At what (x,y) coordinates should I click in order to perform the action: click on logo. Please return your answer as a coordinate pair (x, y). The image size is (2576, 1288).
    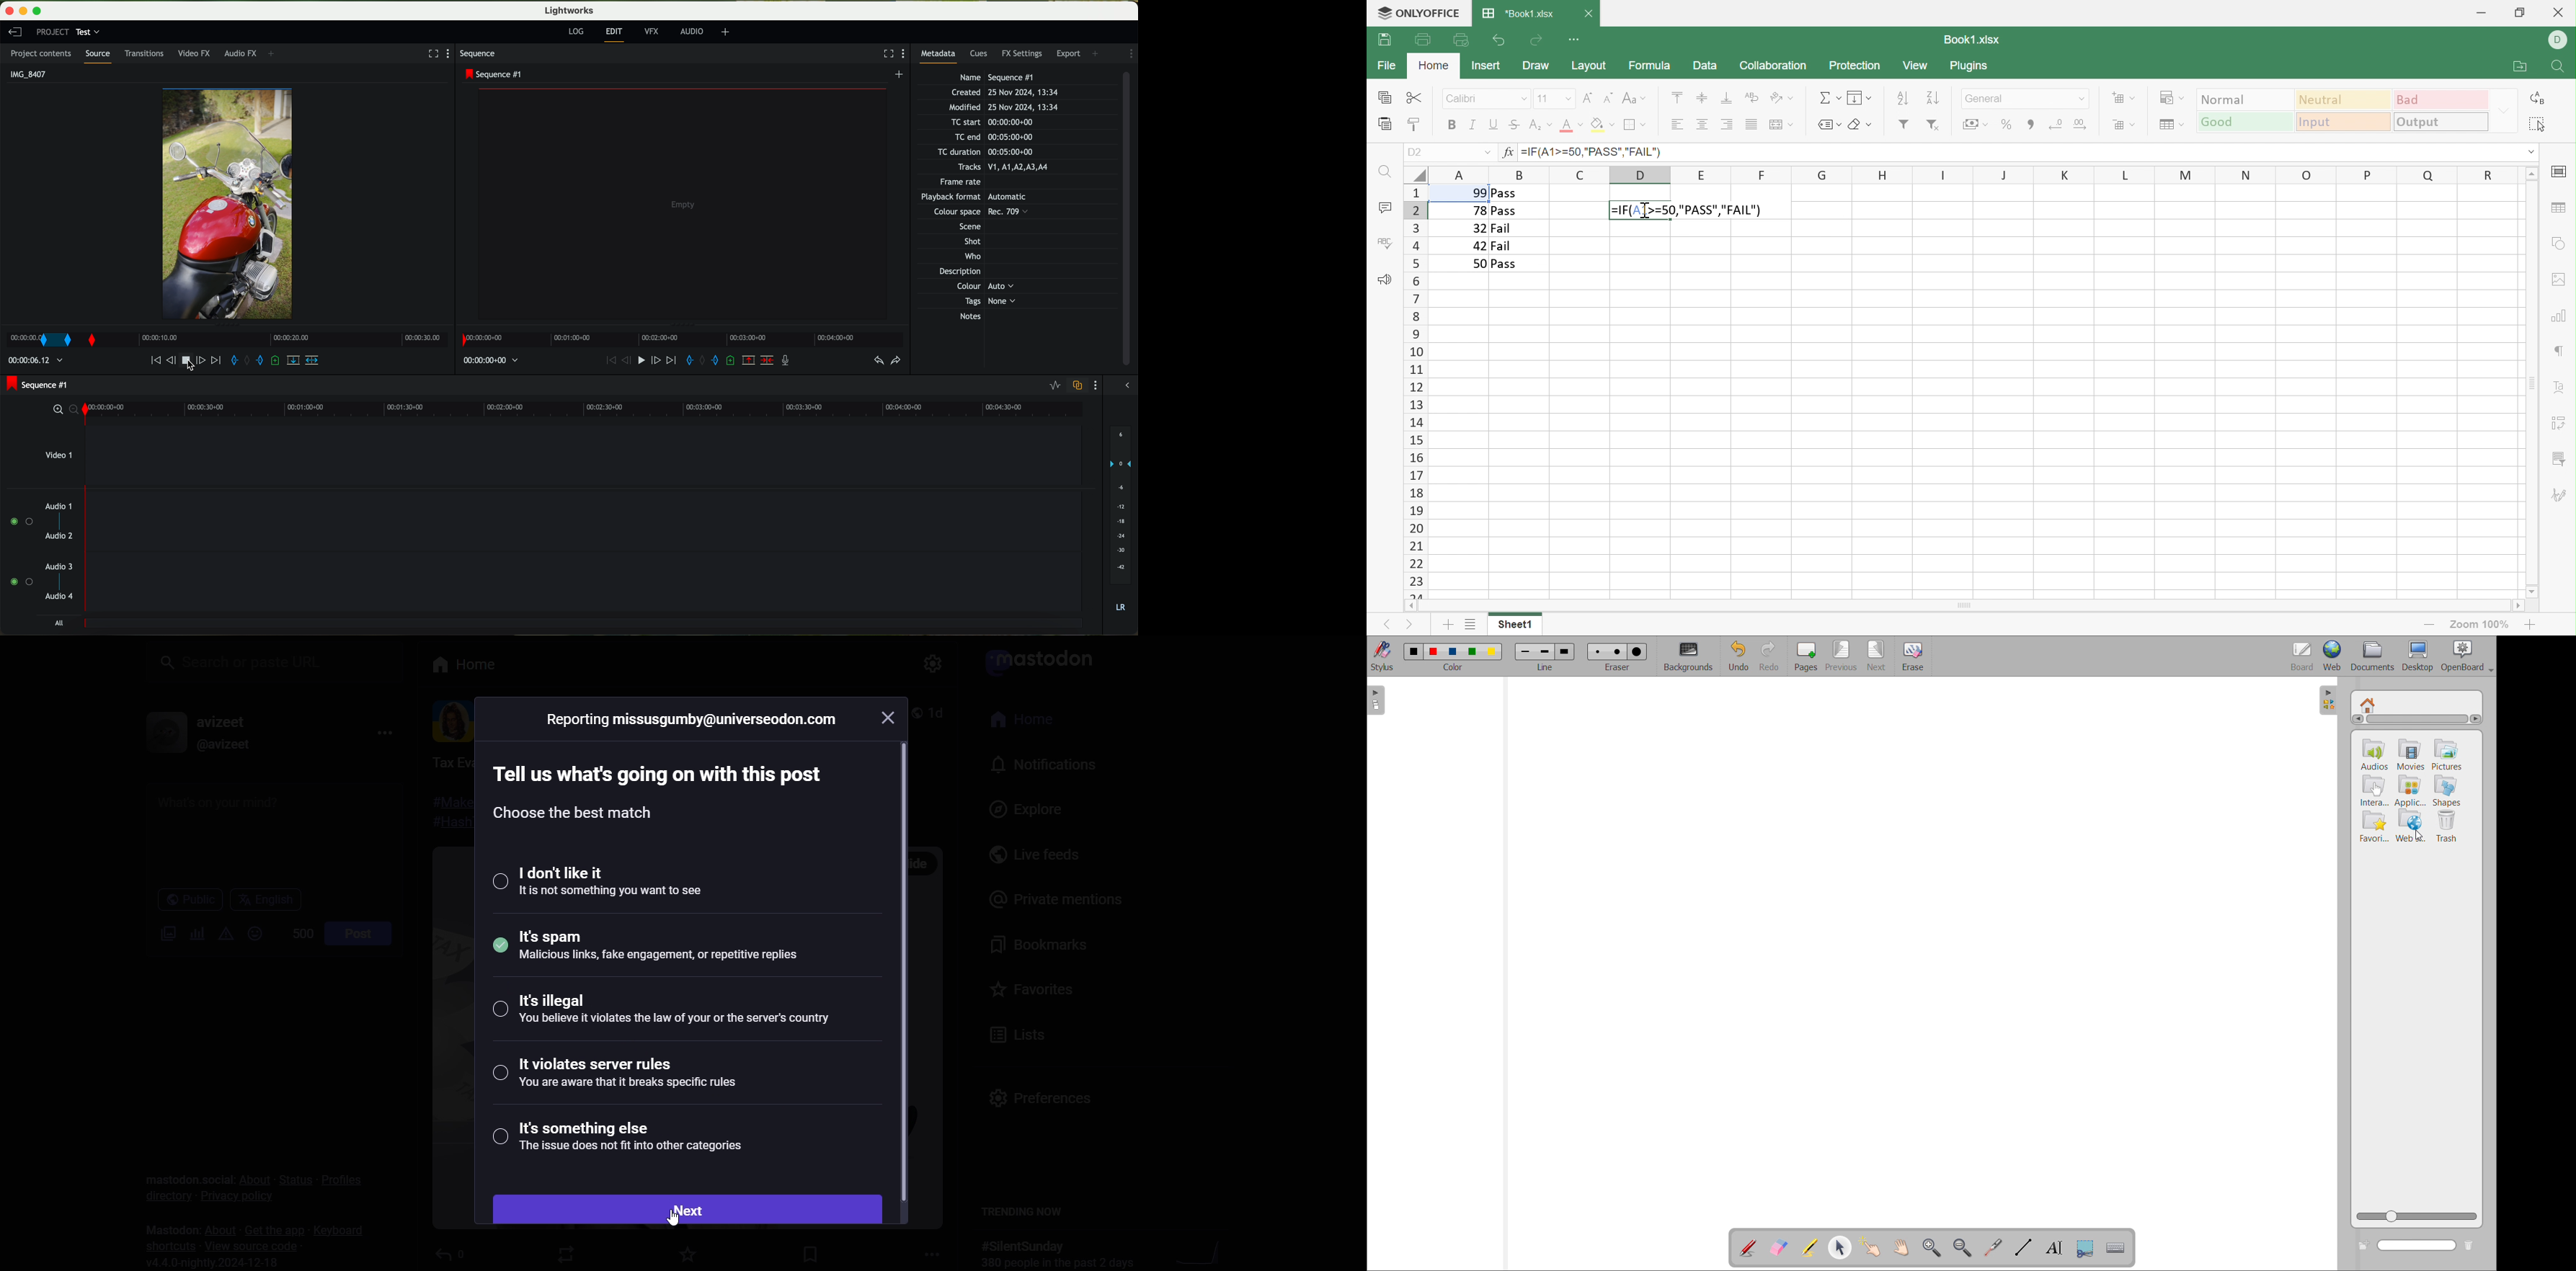
    Looking at the image, I should click on (1381, 12).